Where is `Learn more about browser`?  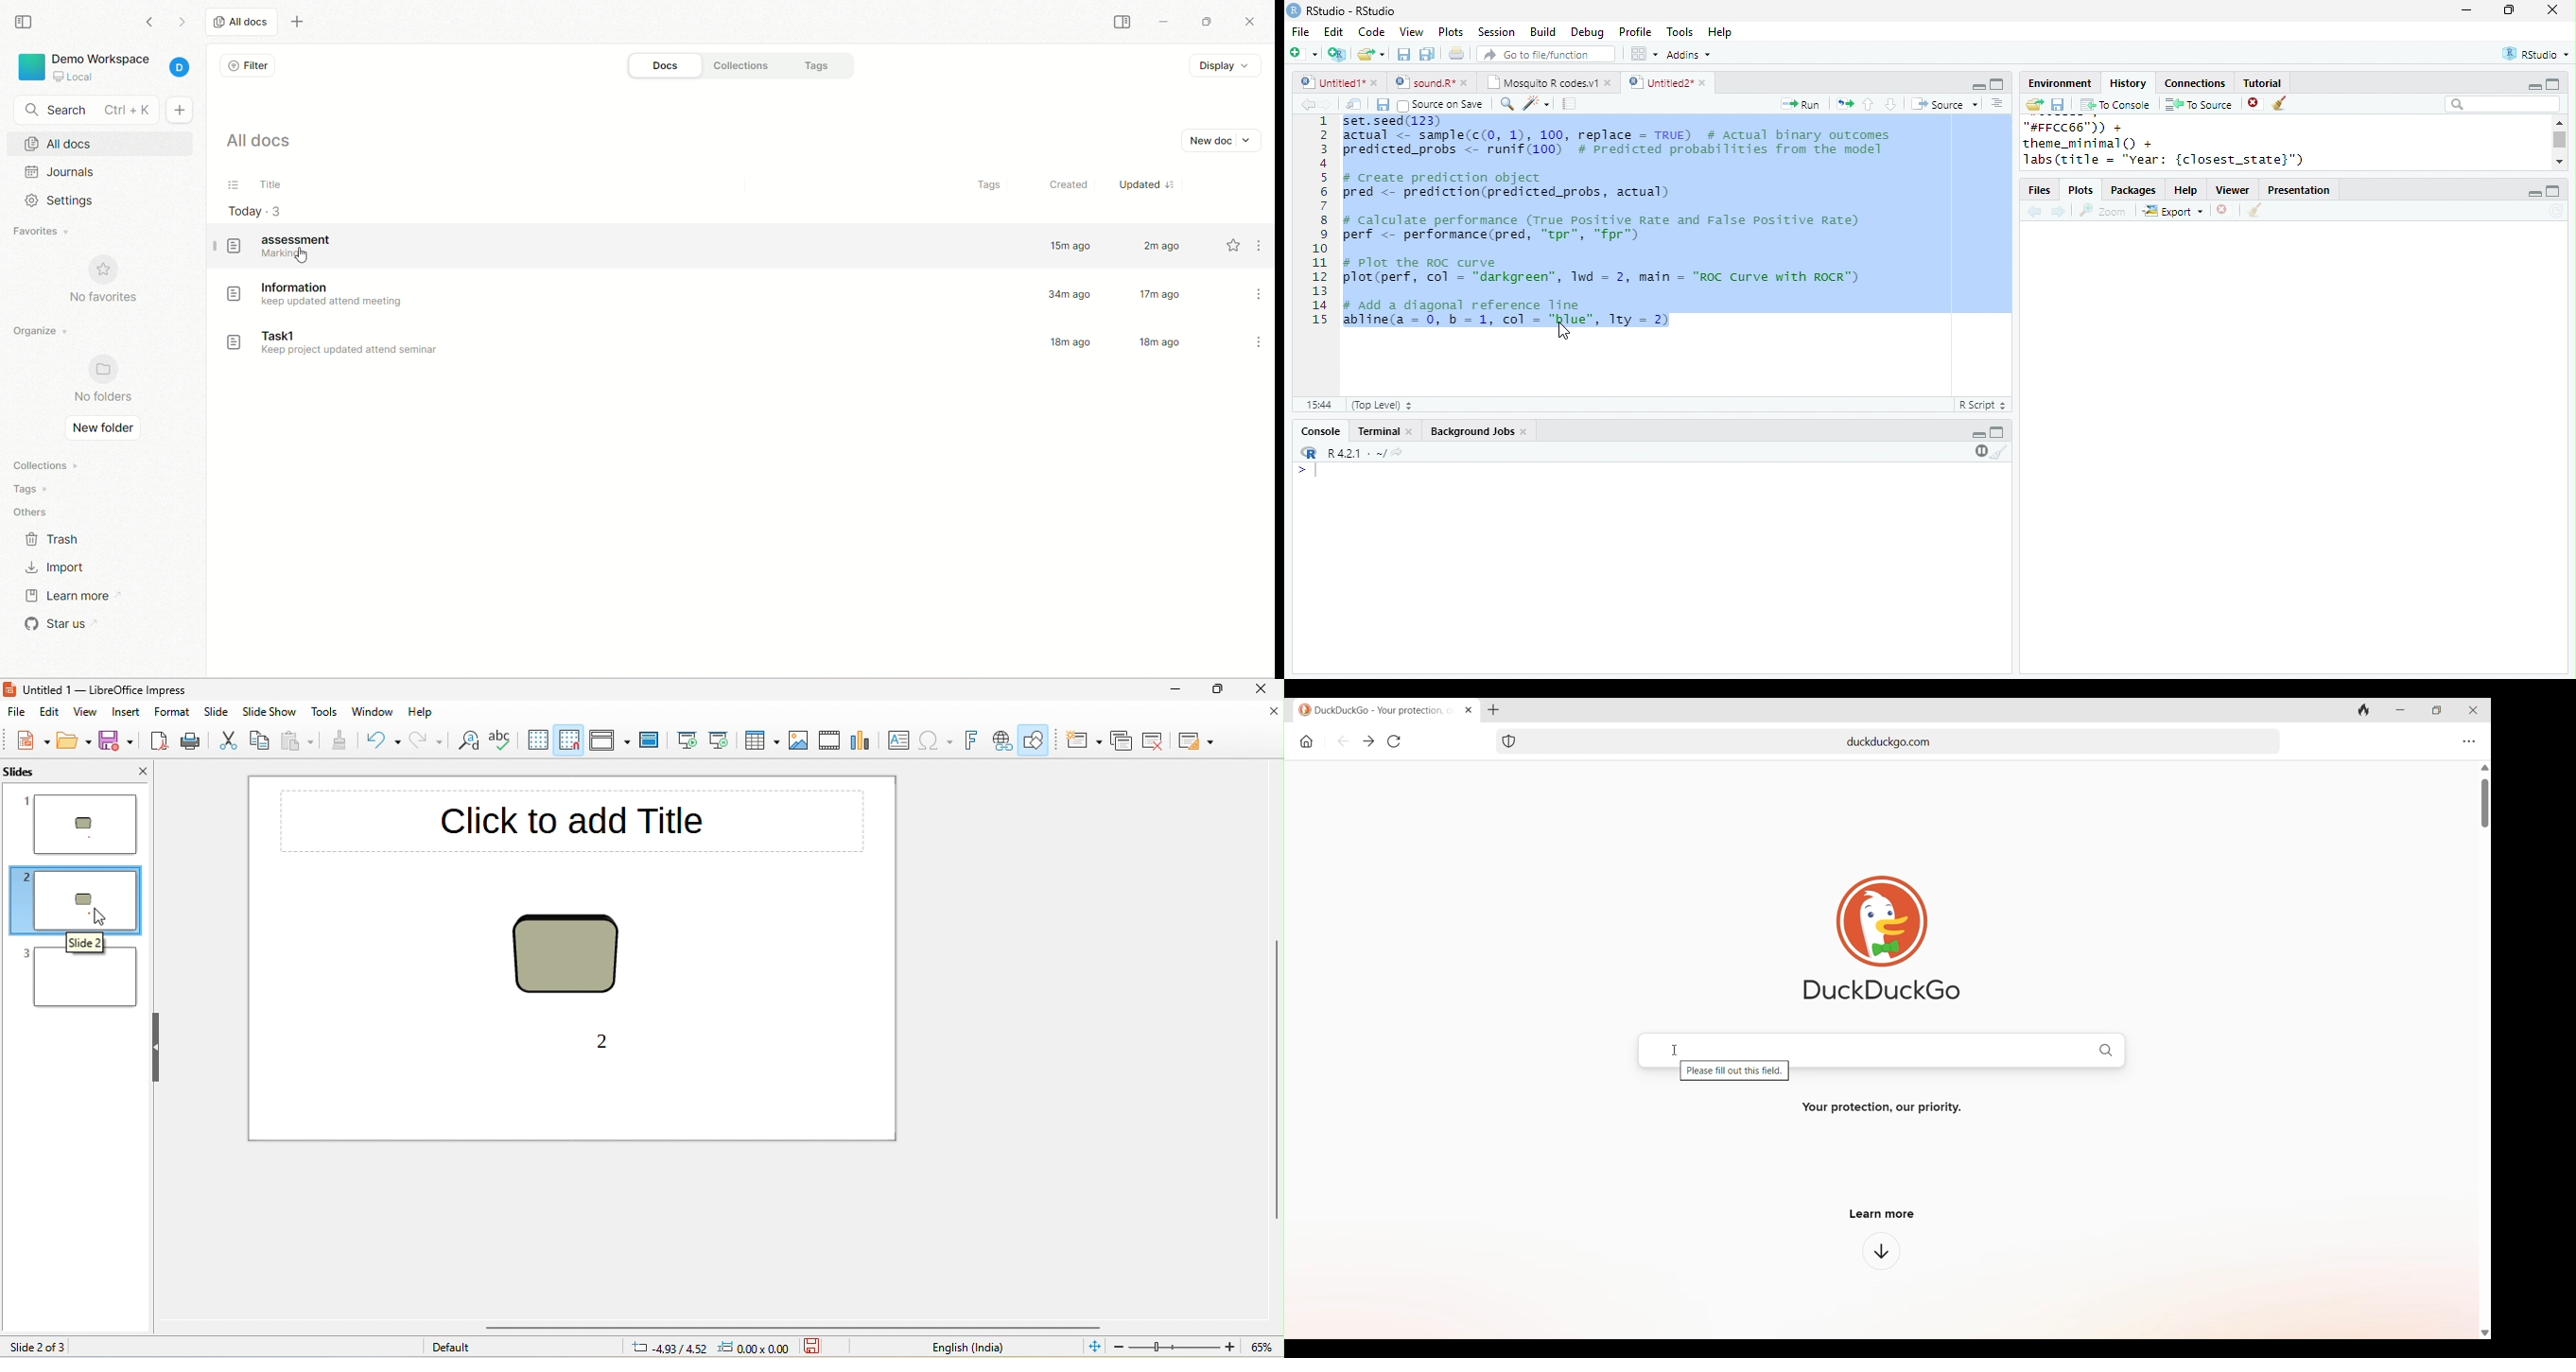
Learn more about browser is located at coordinates (1881, 1250).